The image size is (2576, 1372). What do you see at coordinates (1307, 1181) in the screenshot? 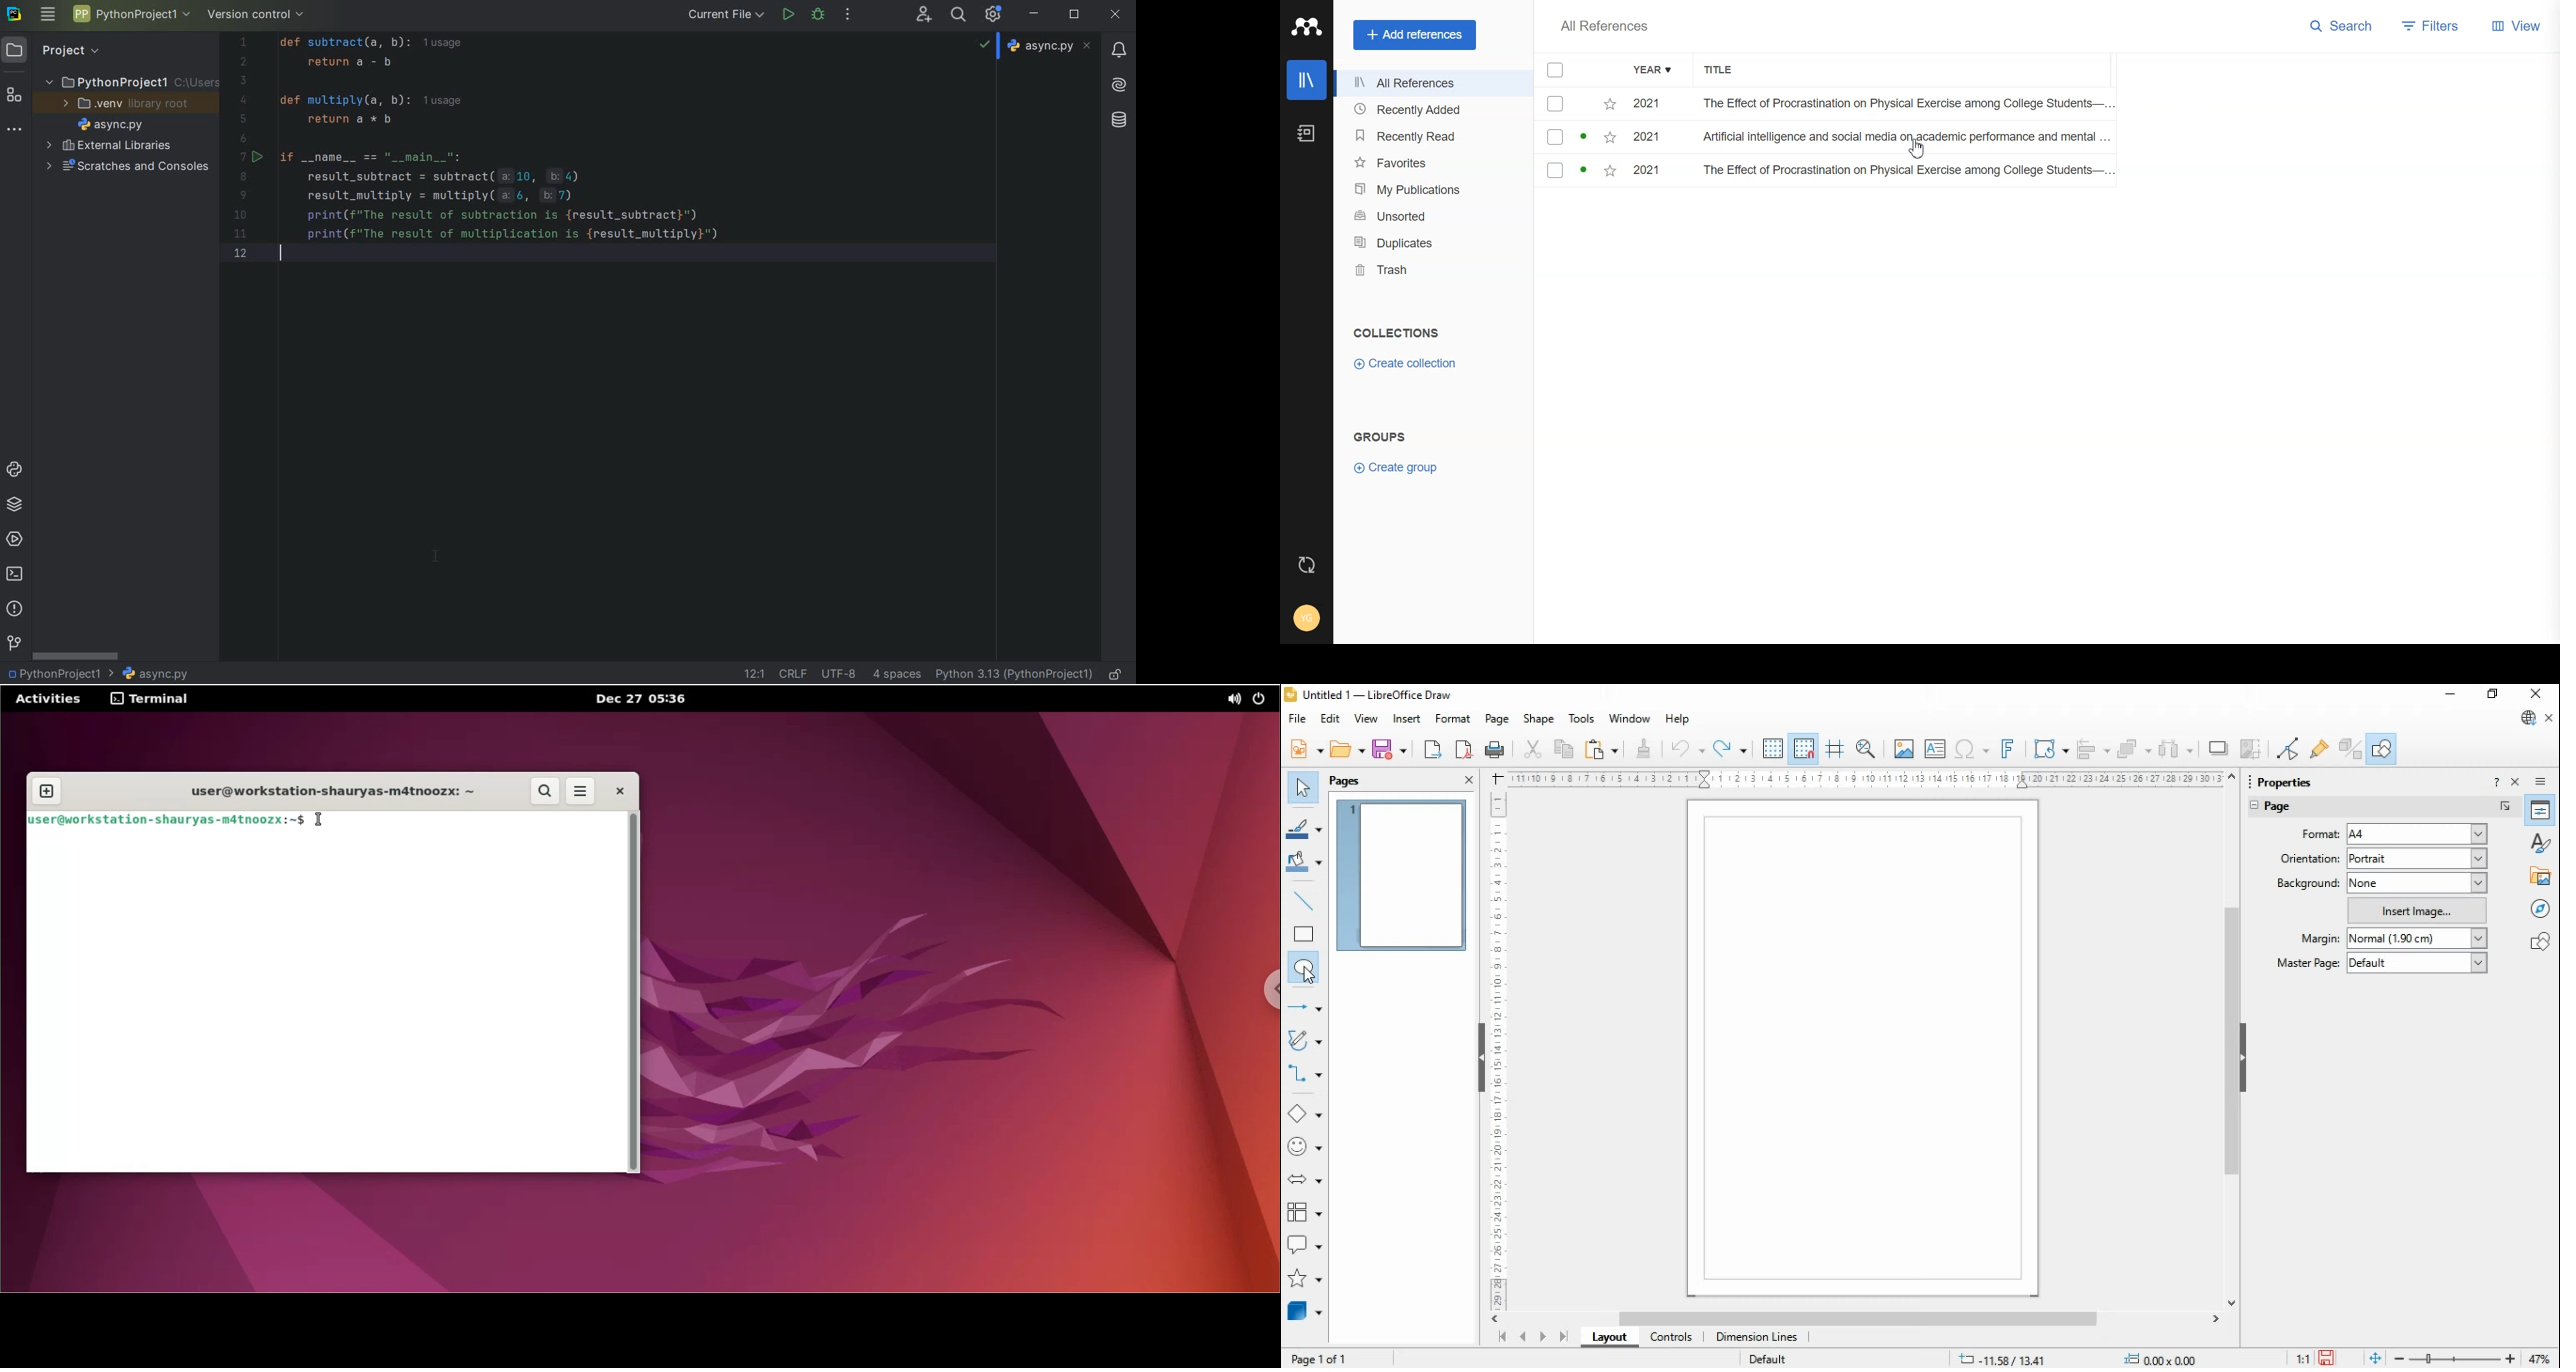
I see `block arrows` at bounding box center [1307, 1181].